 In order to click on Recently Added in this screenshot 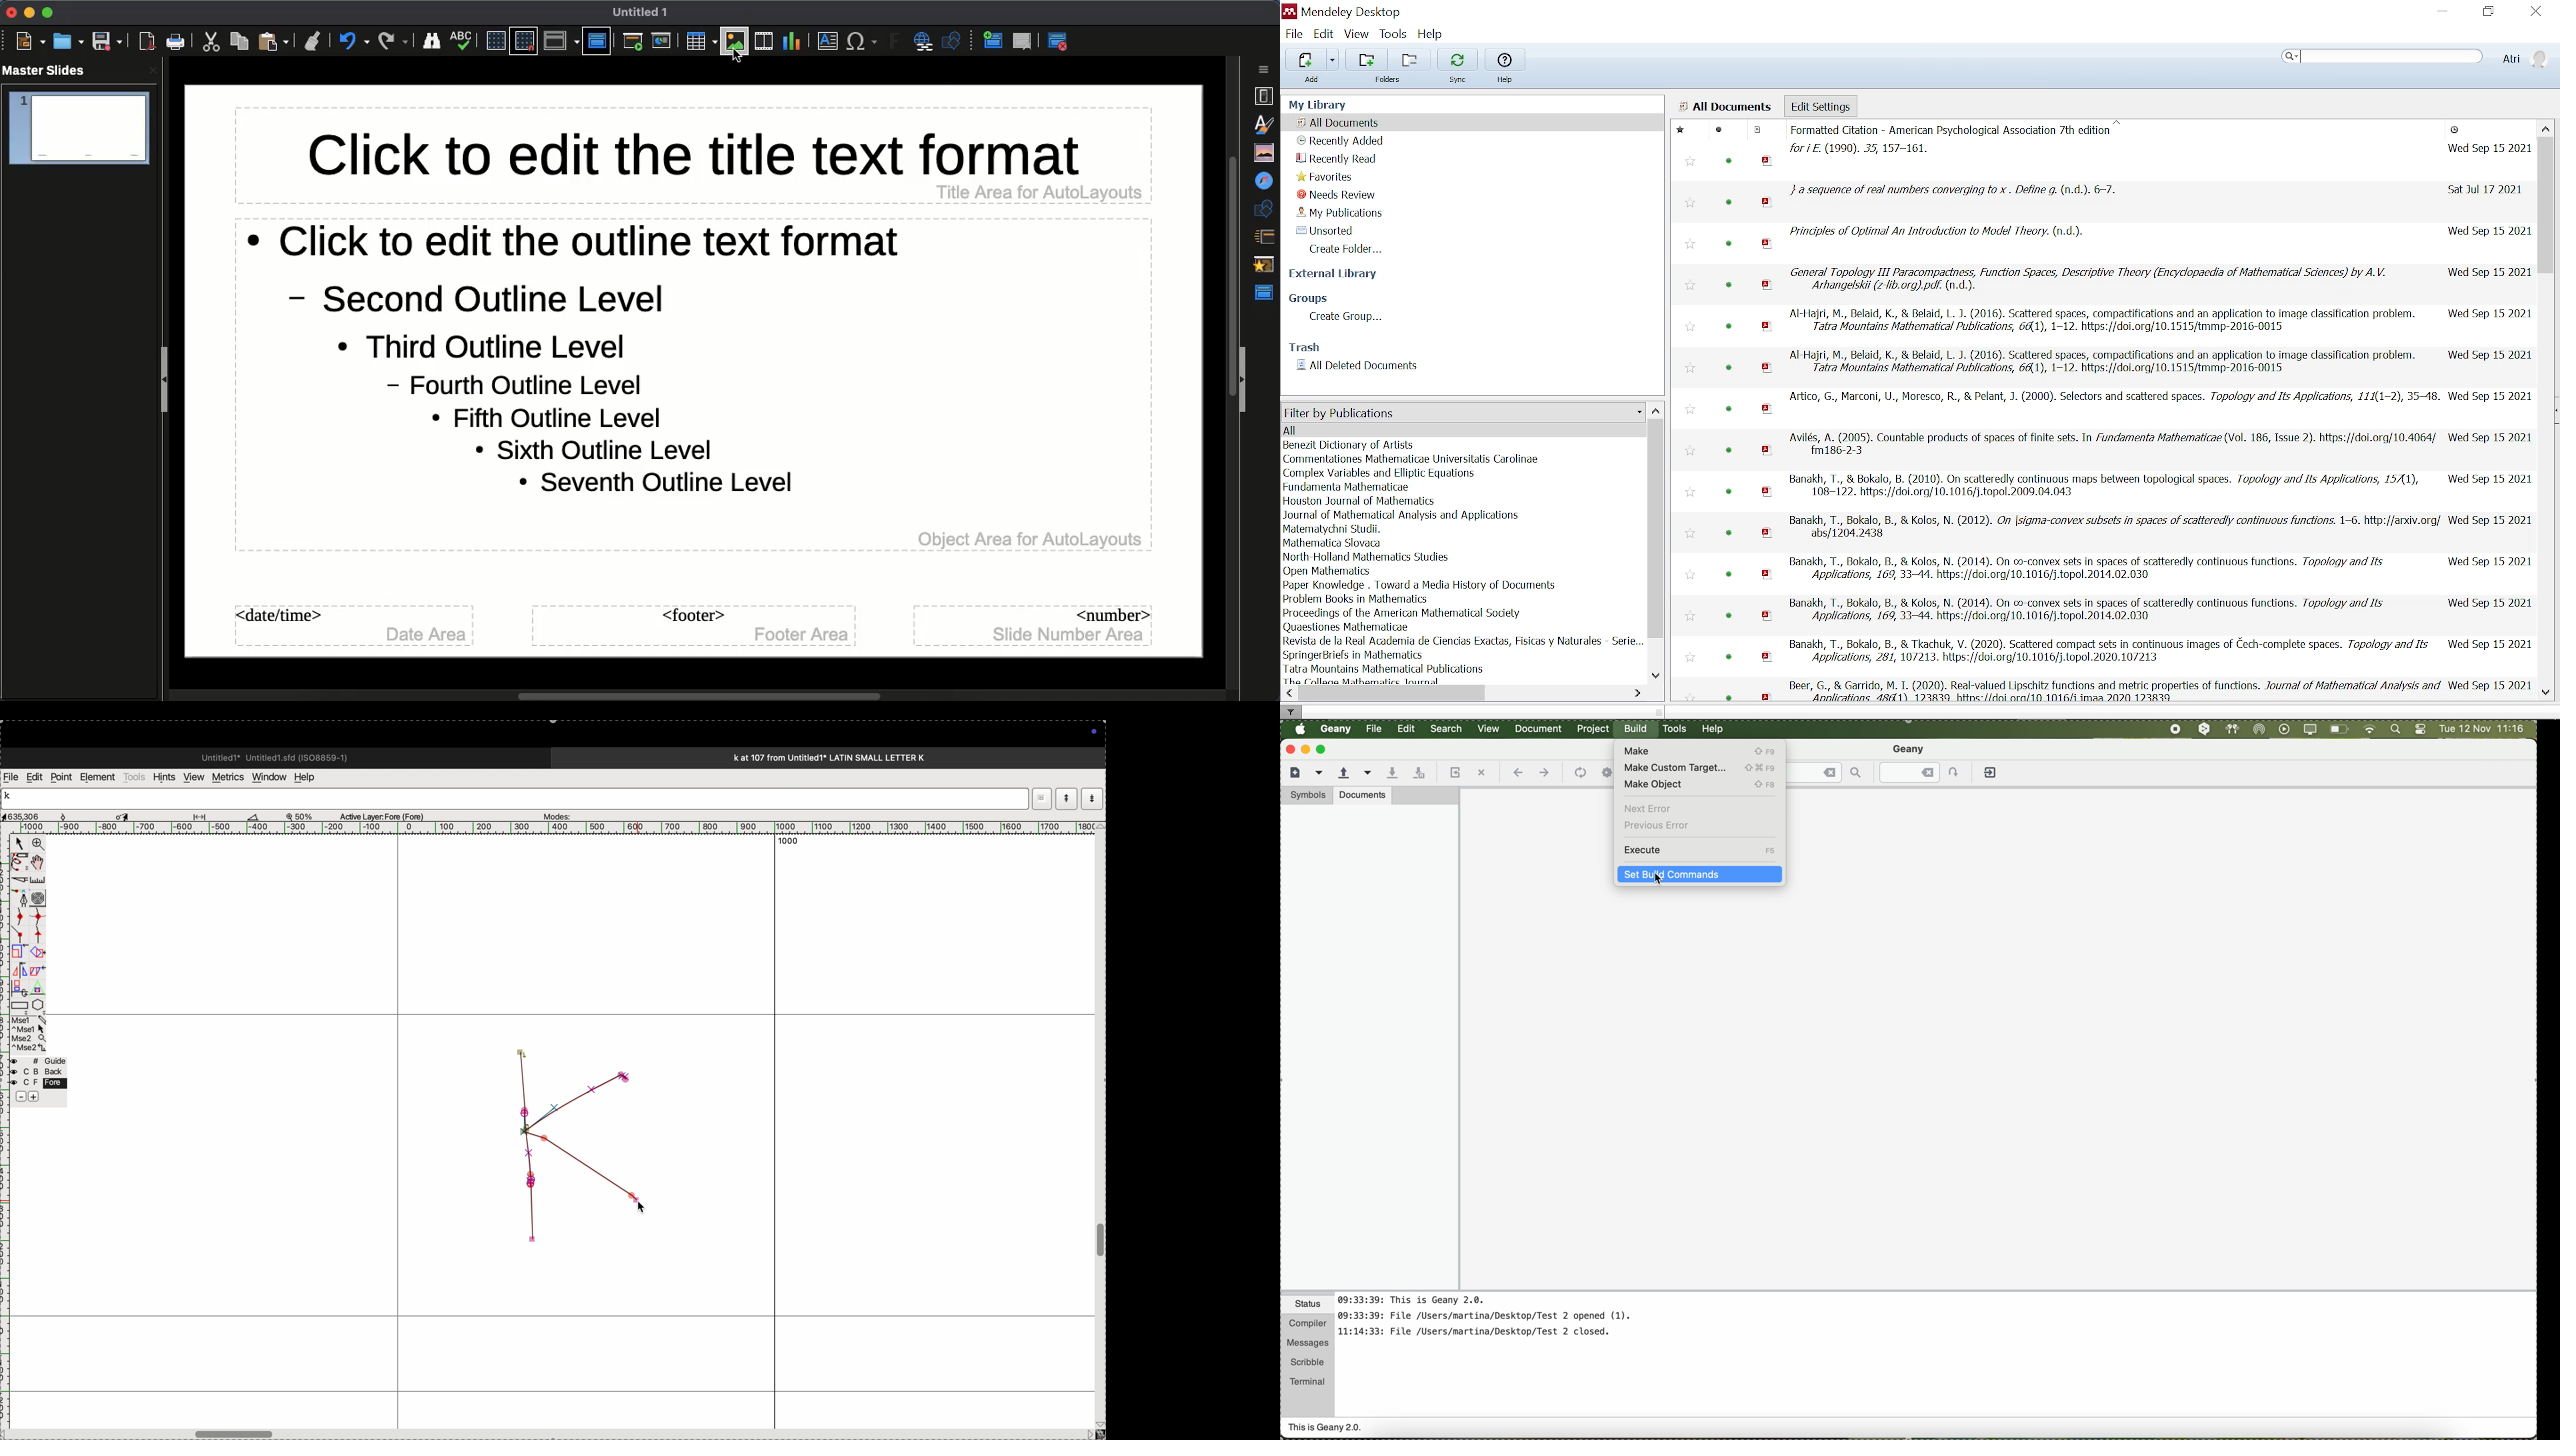, I will do `click(1341, 141)`.